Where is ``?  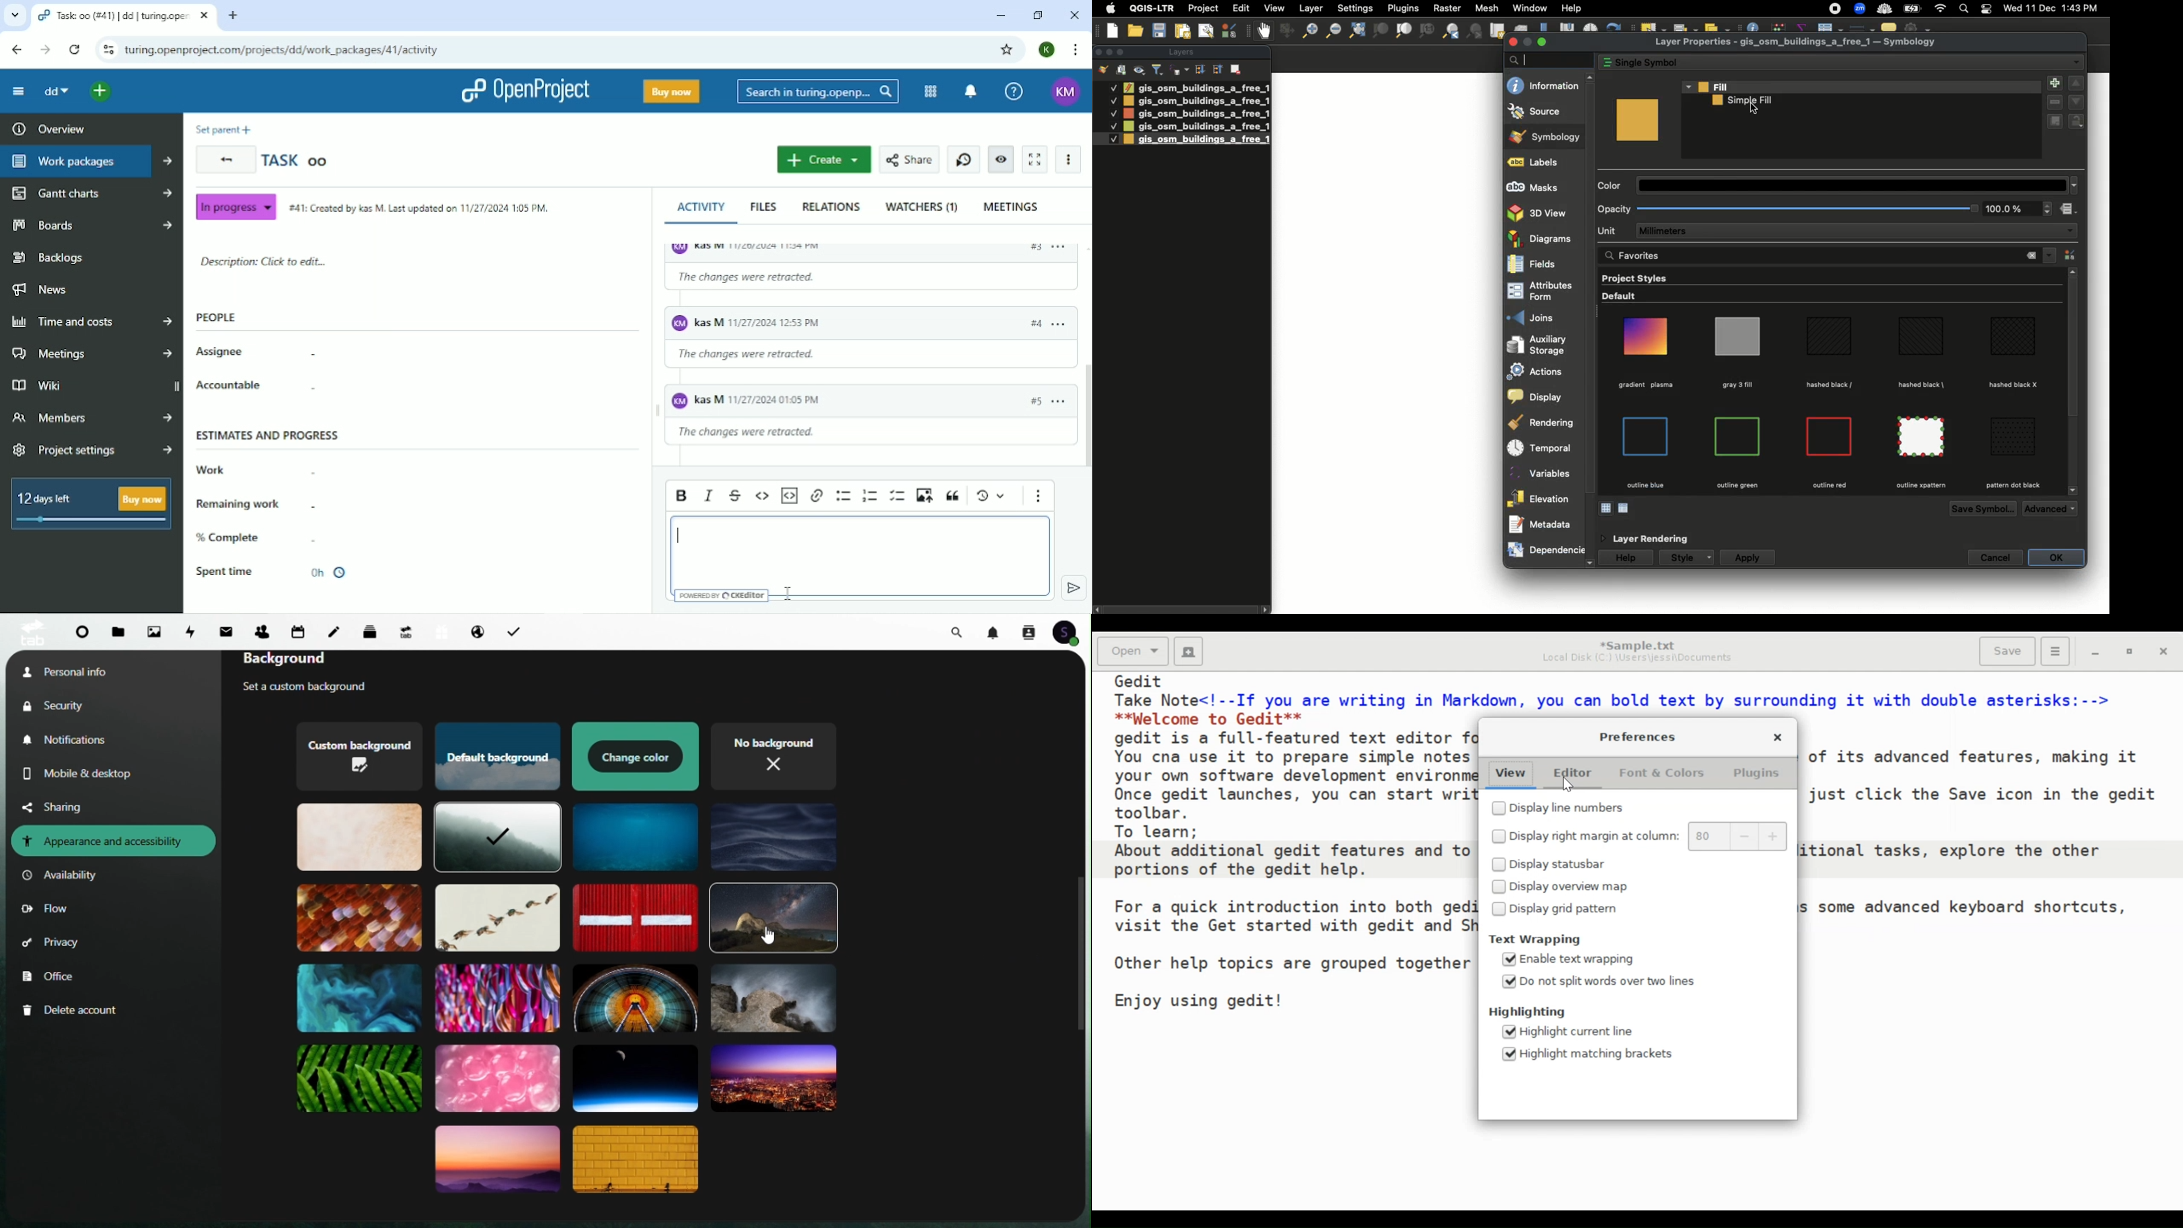
 is located at coordinates (1250, 30).